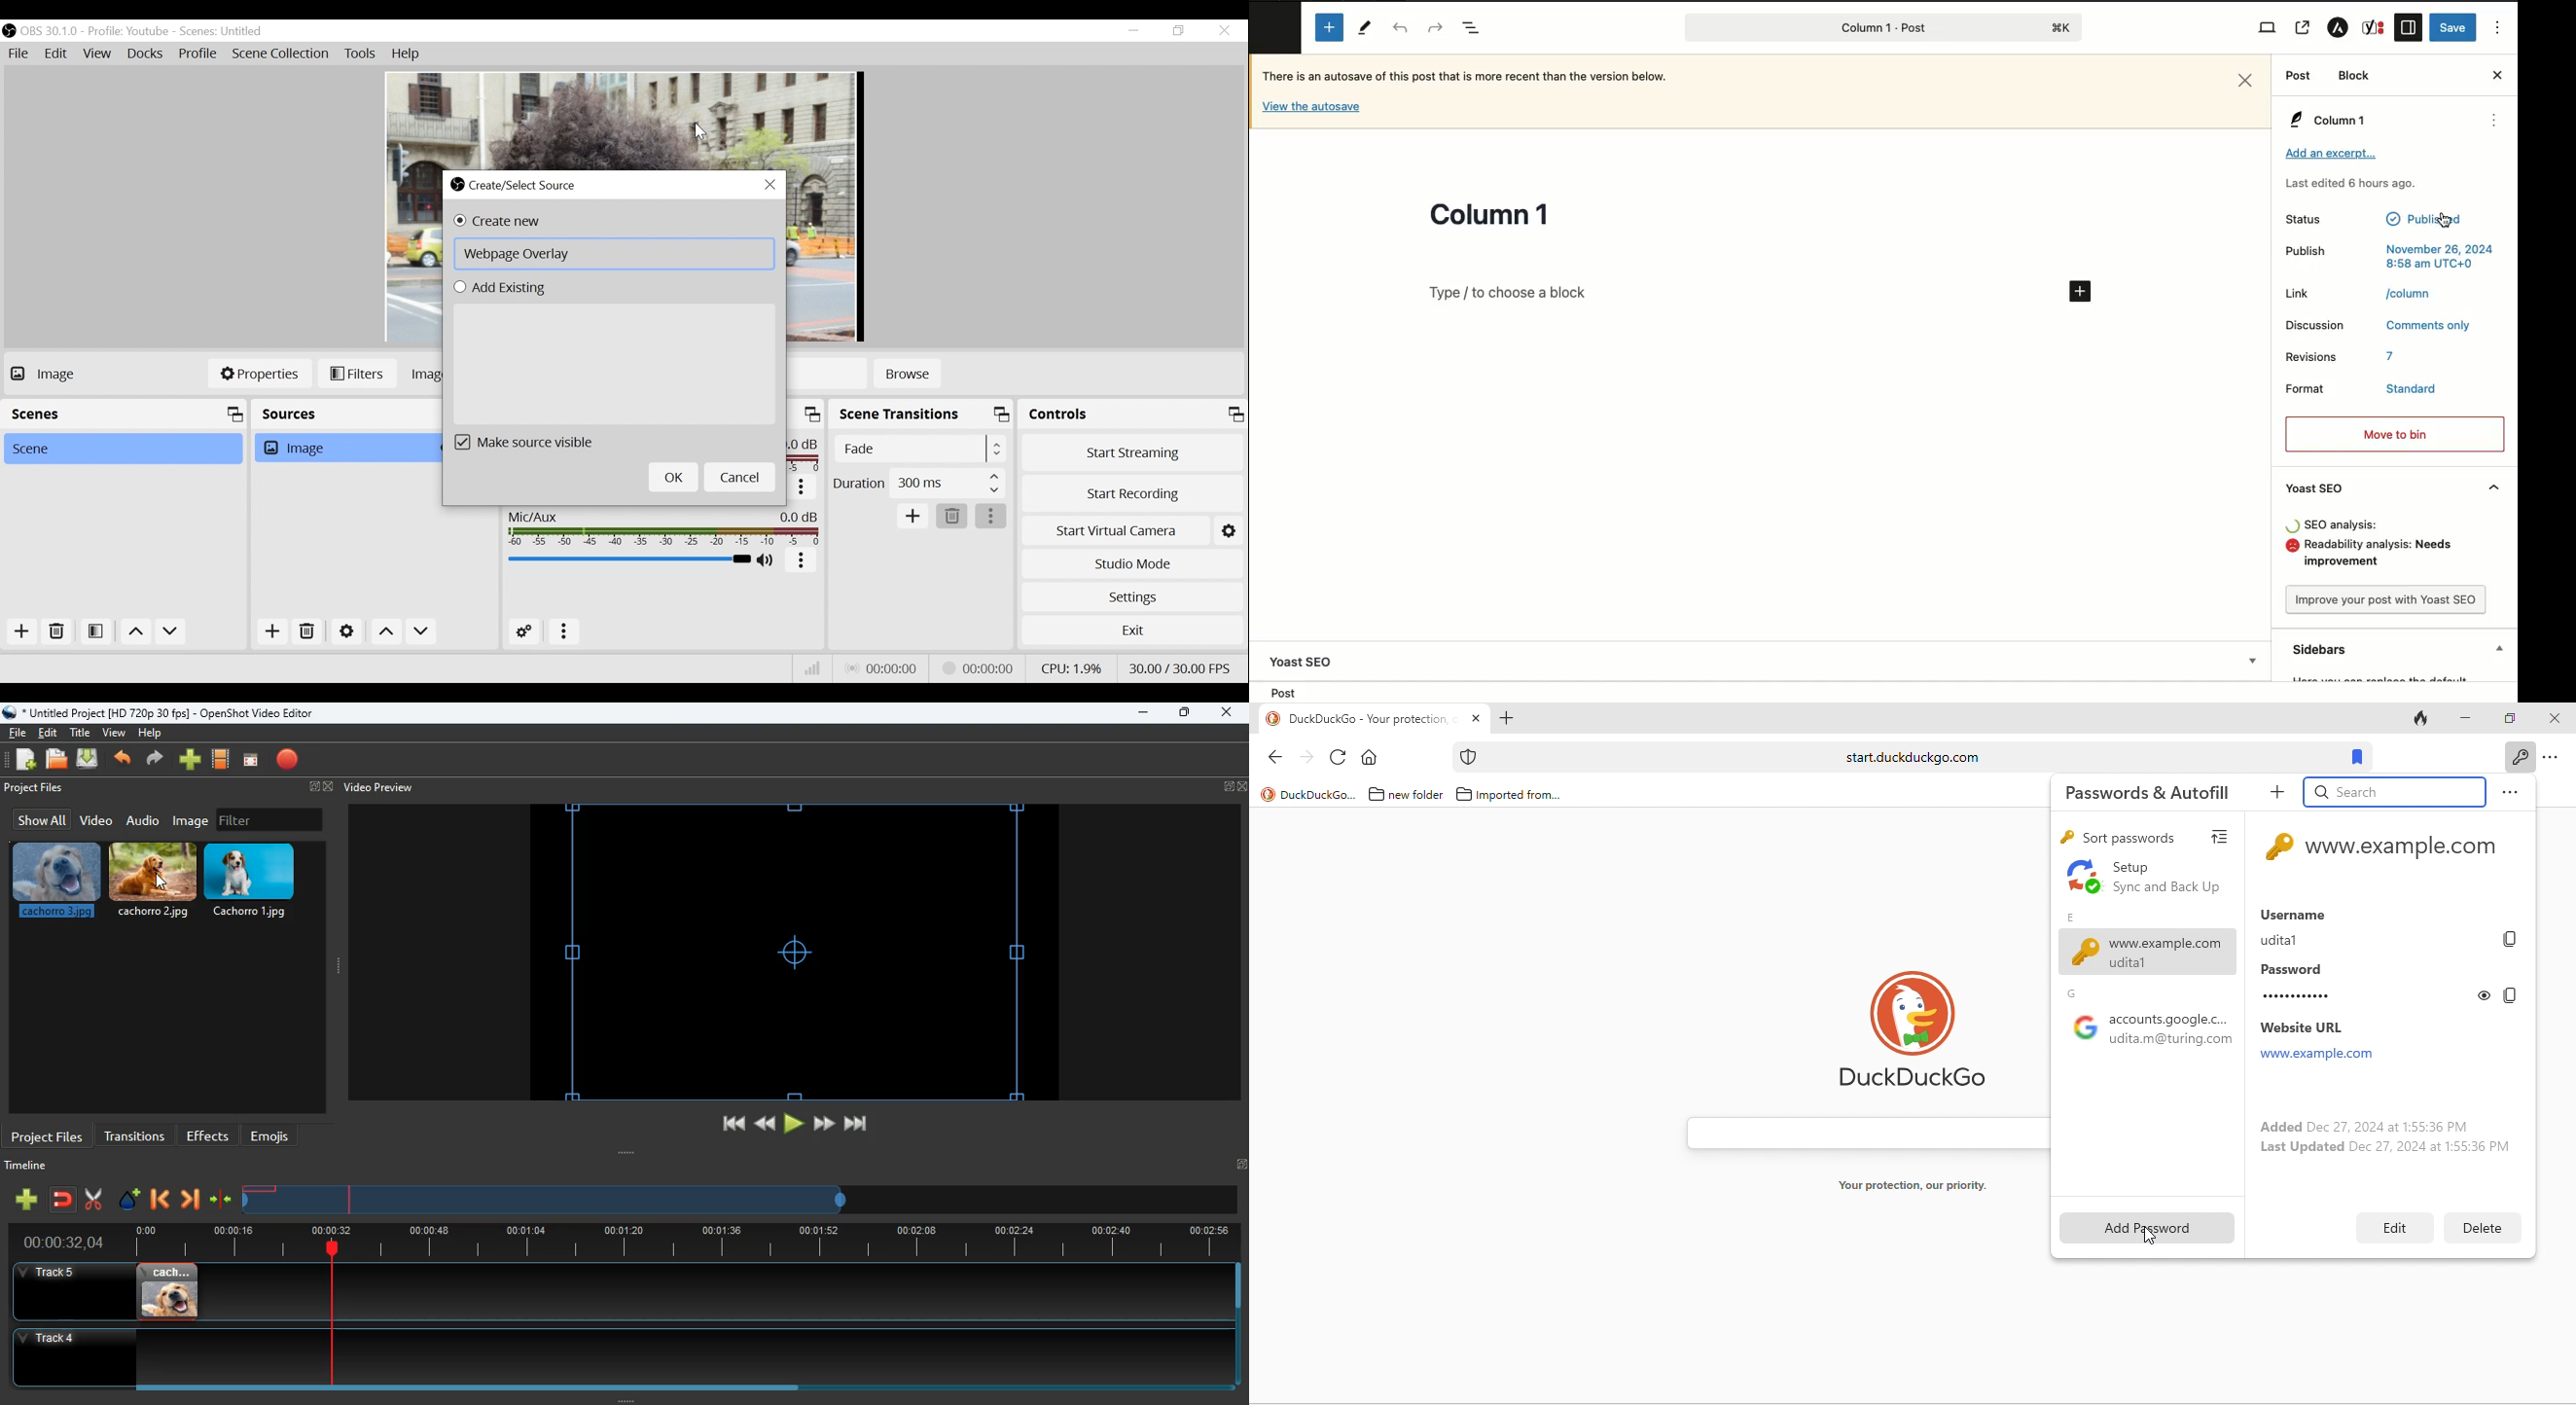 The width and height of the screenshot is (2576, 1428). Describe the element at coordinates (1490, 216) in the screenshot. I see `Title` at that location.